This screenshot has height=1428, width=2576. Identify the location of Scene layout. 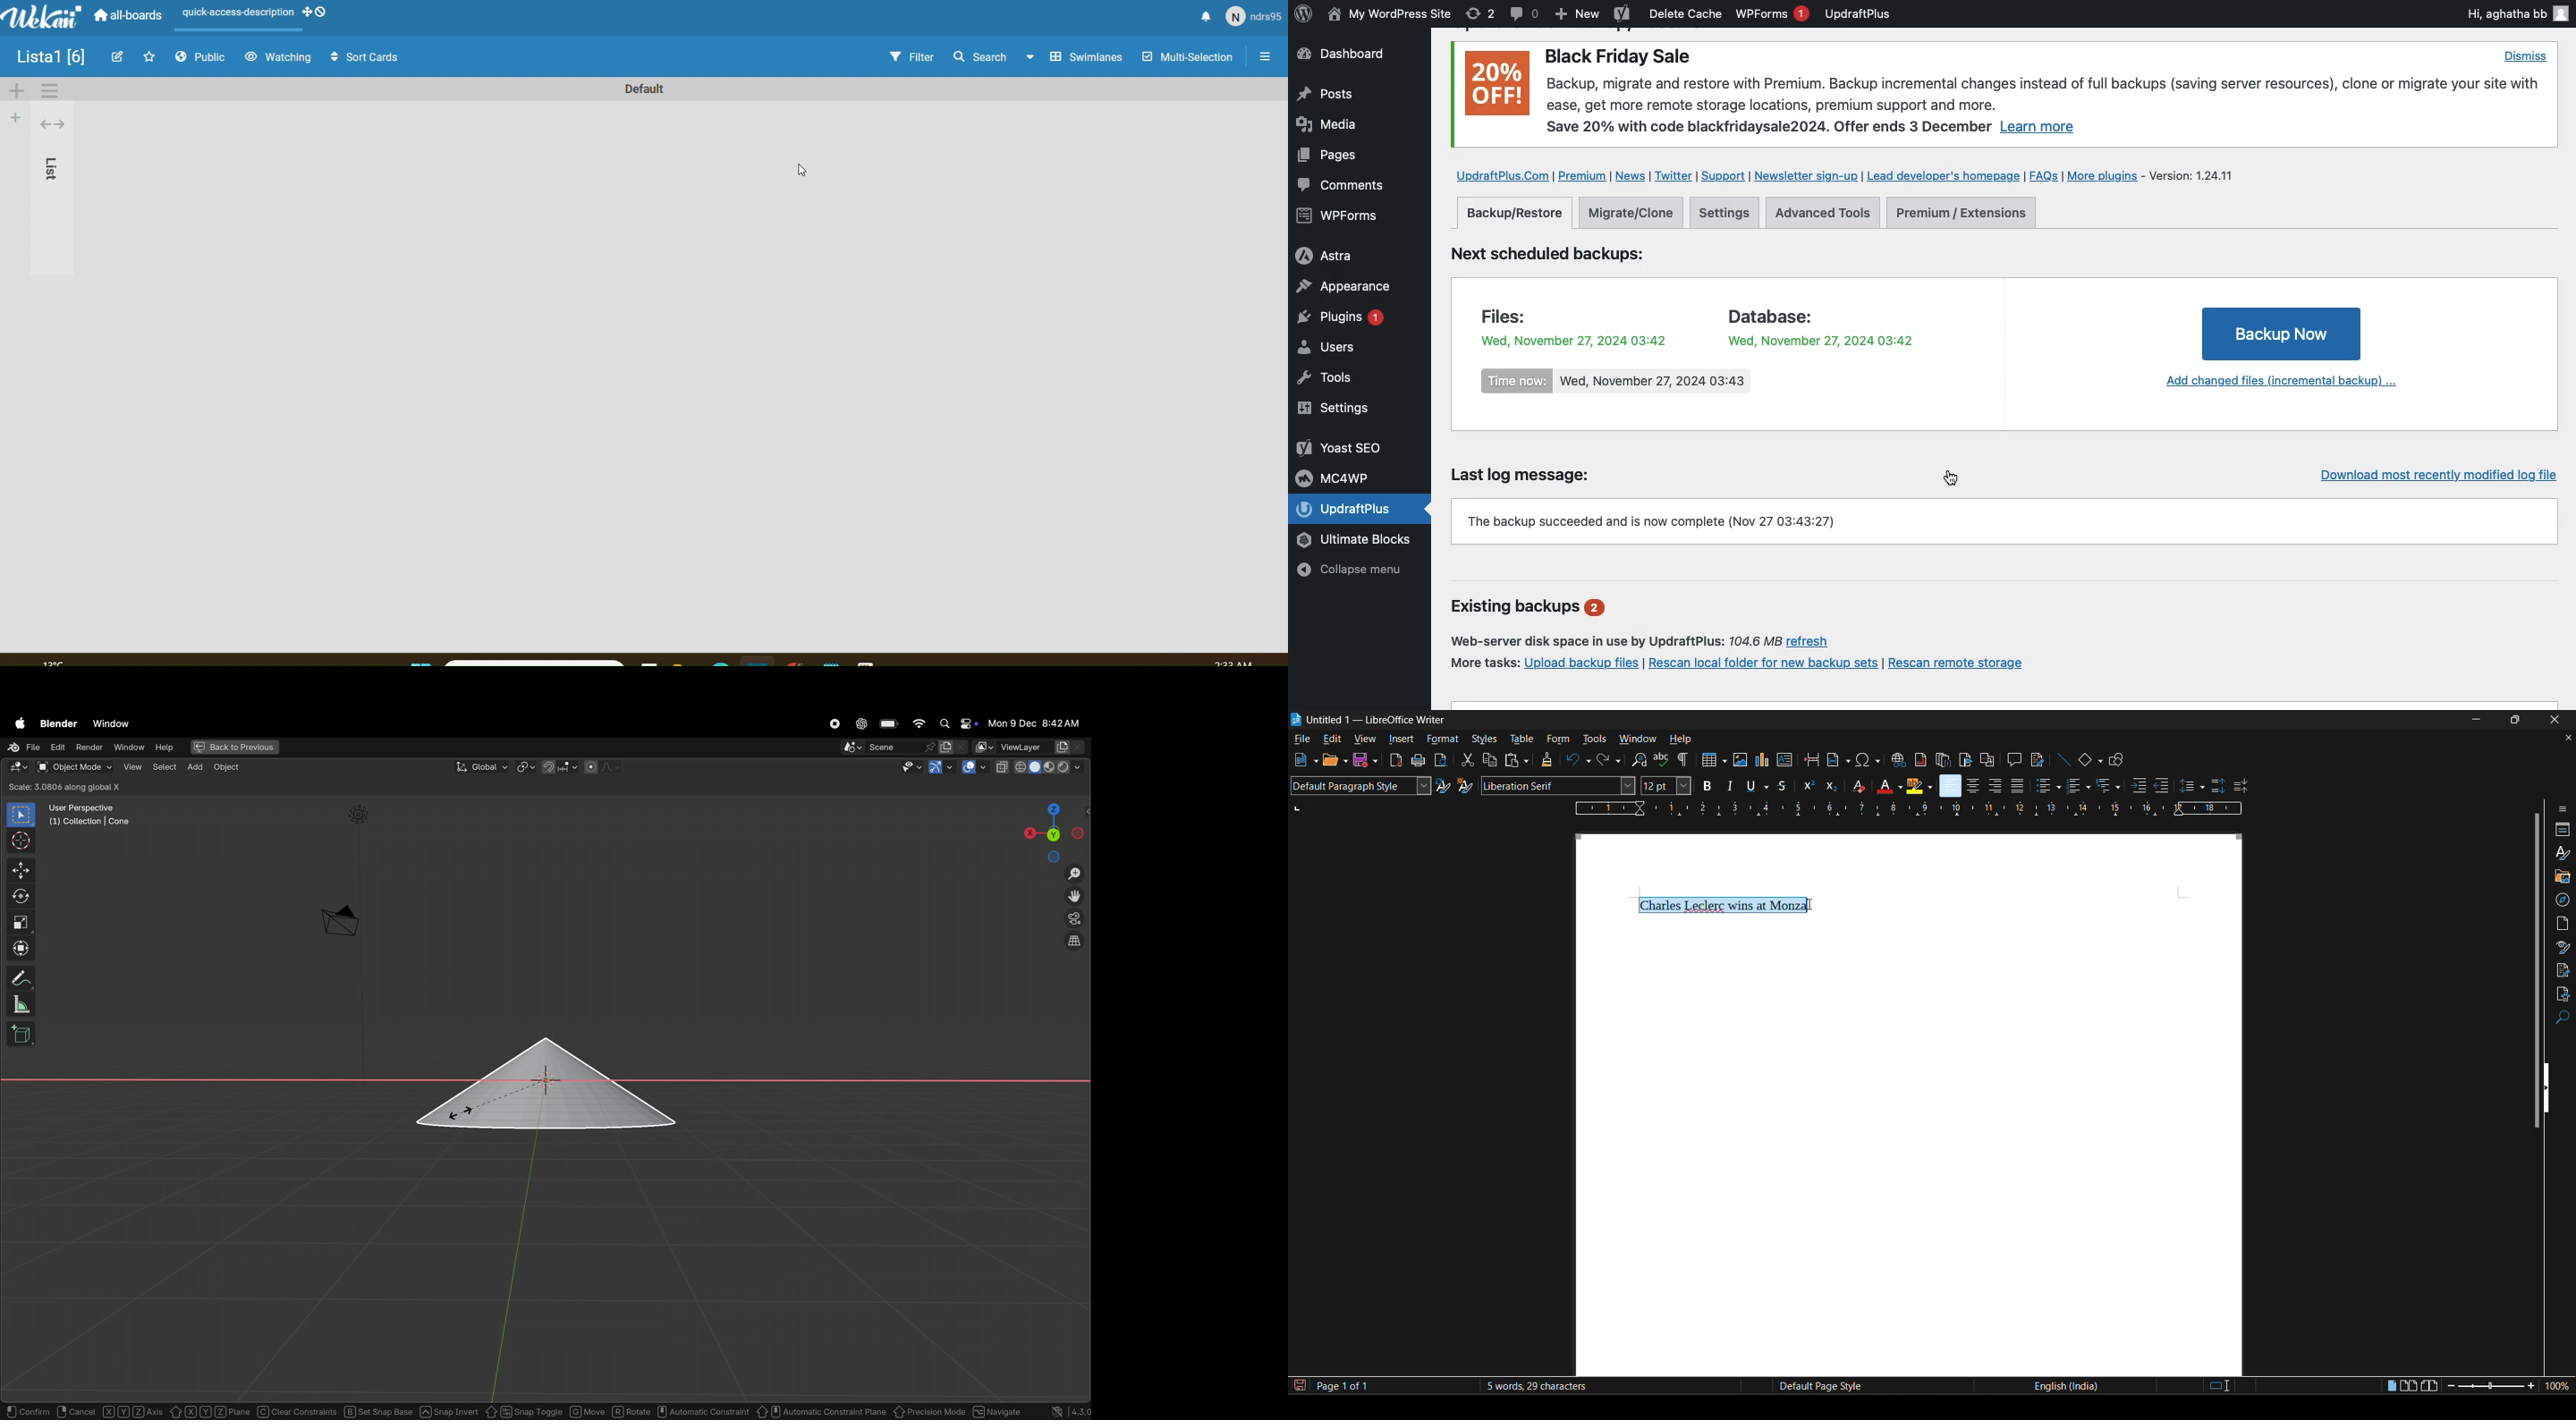
(235, 17).